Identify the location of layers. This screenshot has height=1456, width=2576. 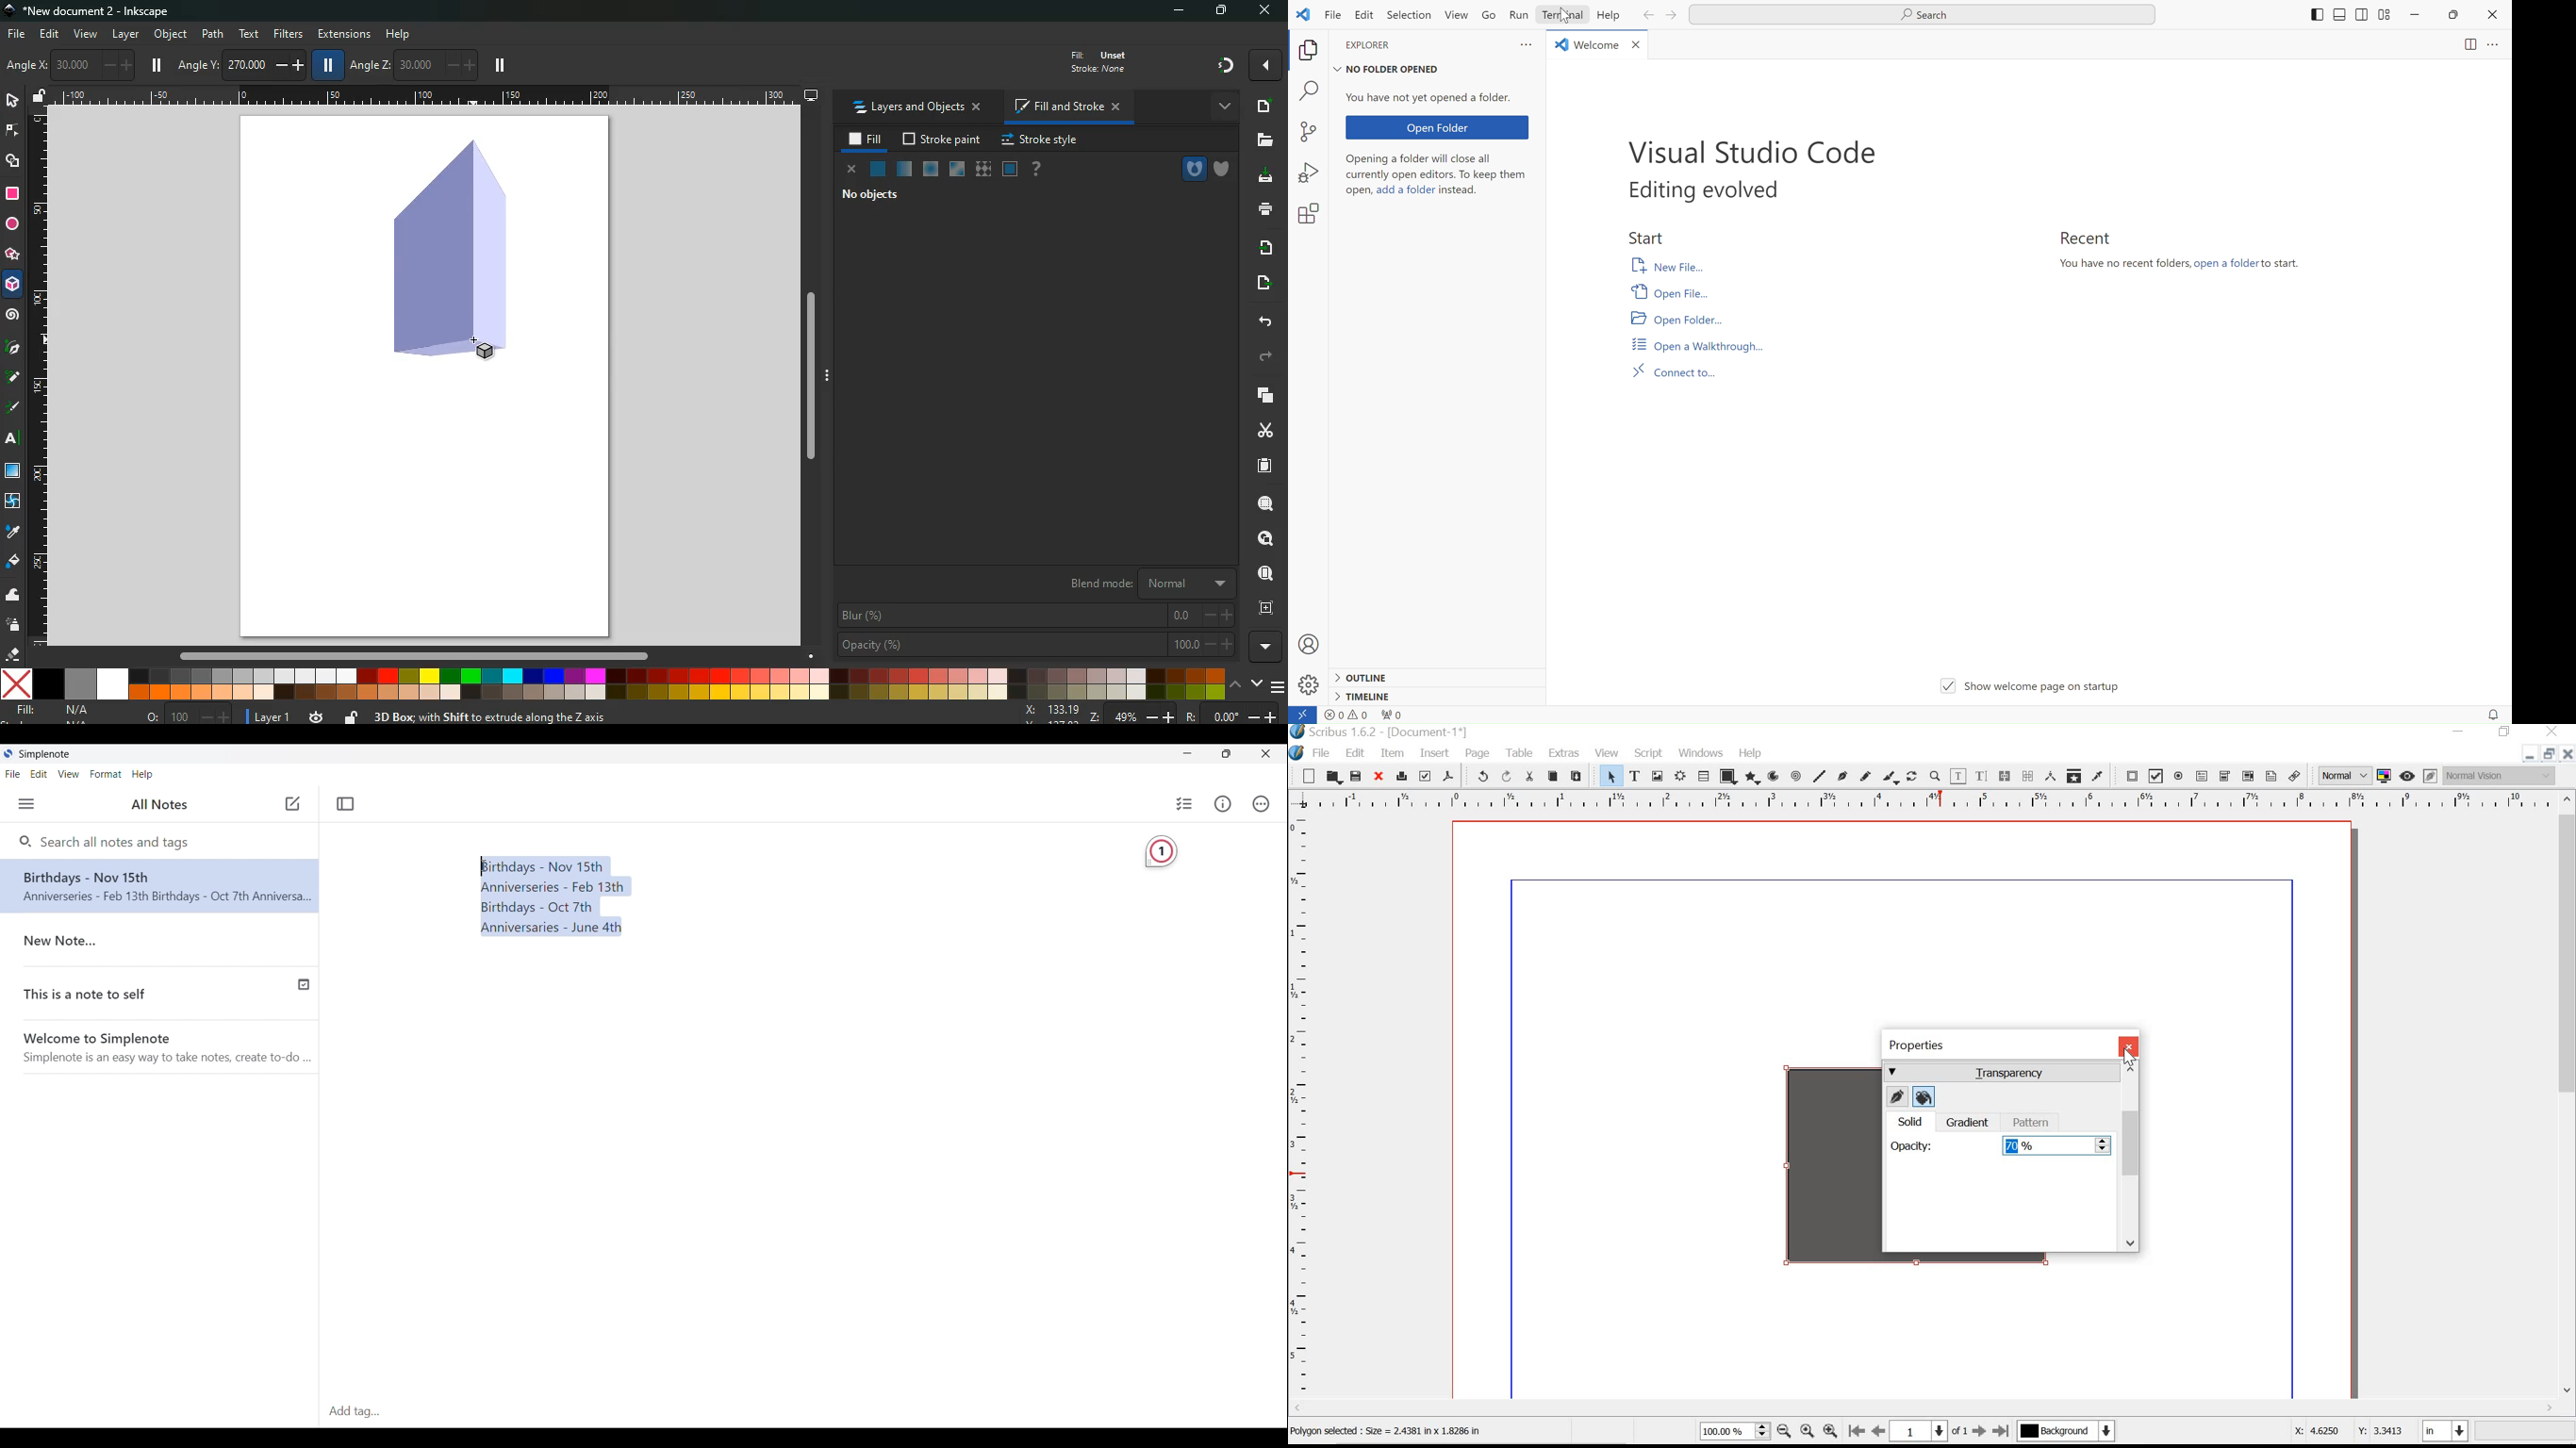
(1260, 394).